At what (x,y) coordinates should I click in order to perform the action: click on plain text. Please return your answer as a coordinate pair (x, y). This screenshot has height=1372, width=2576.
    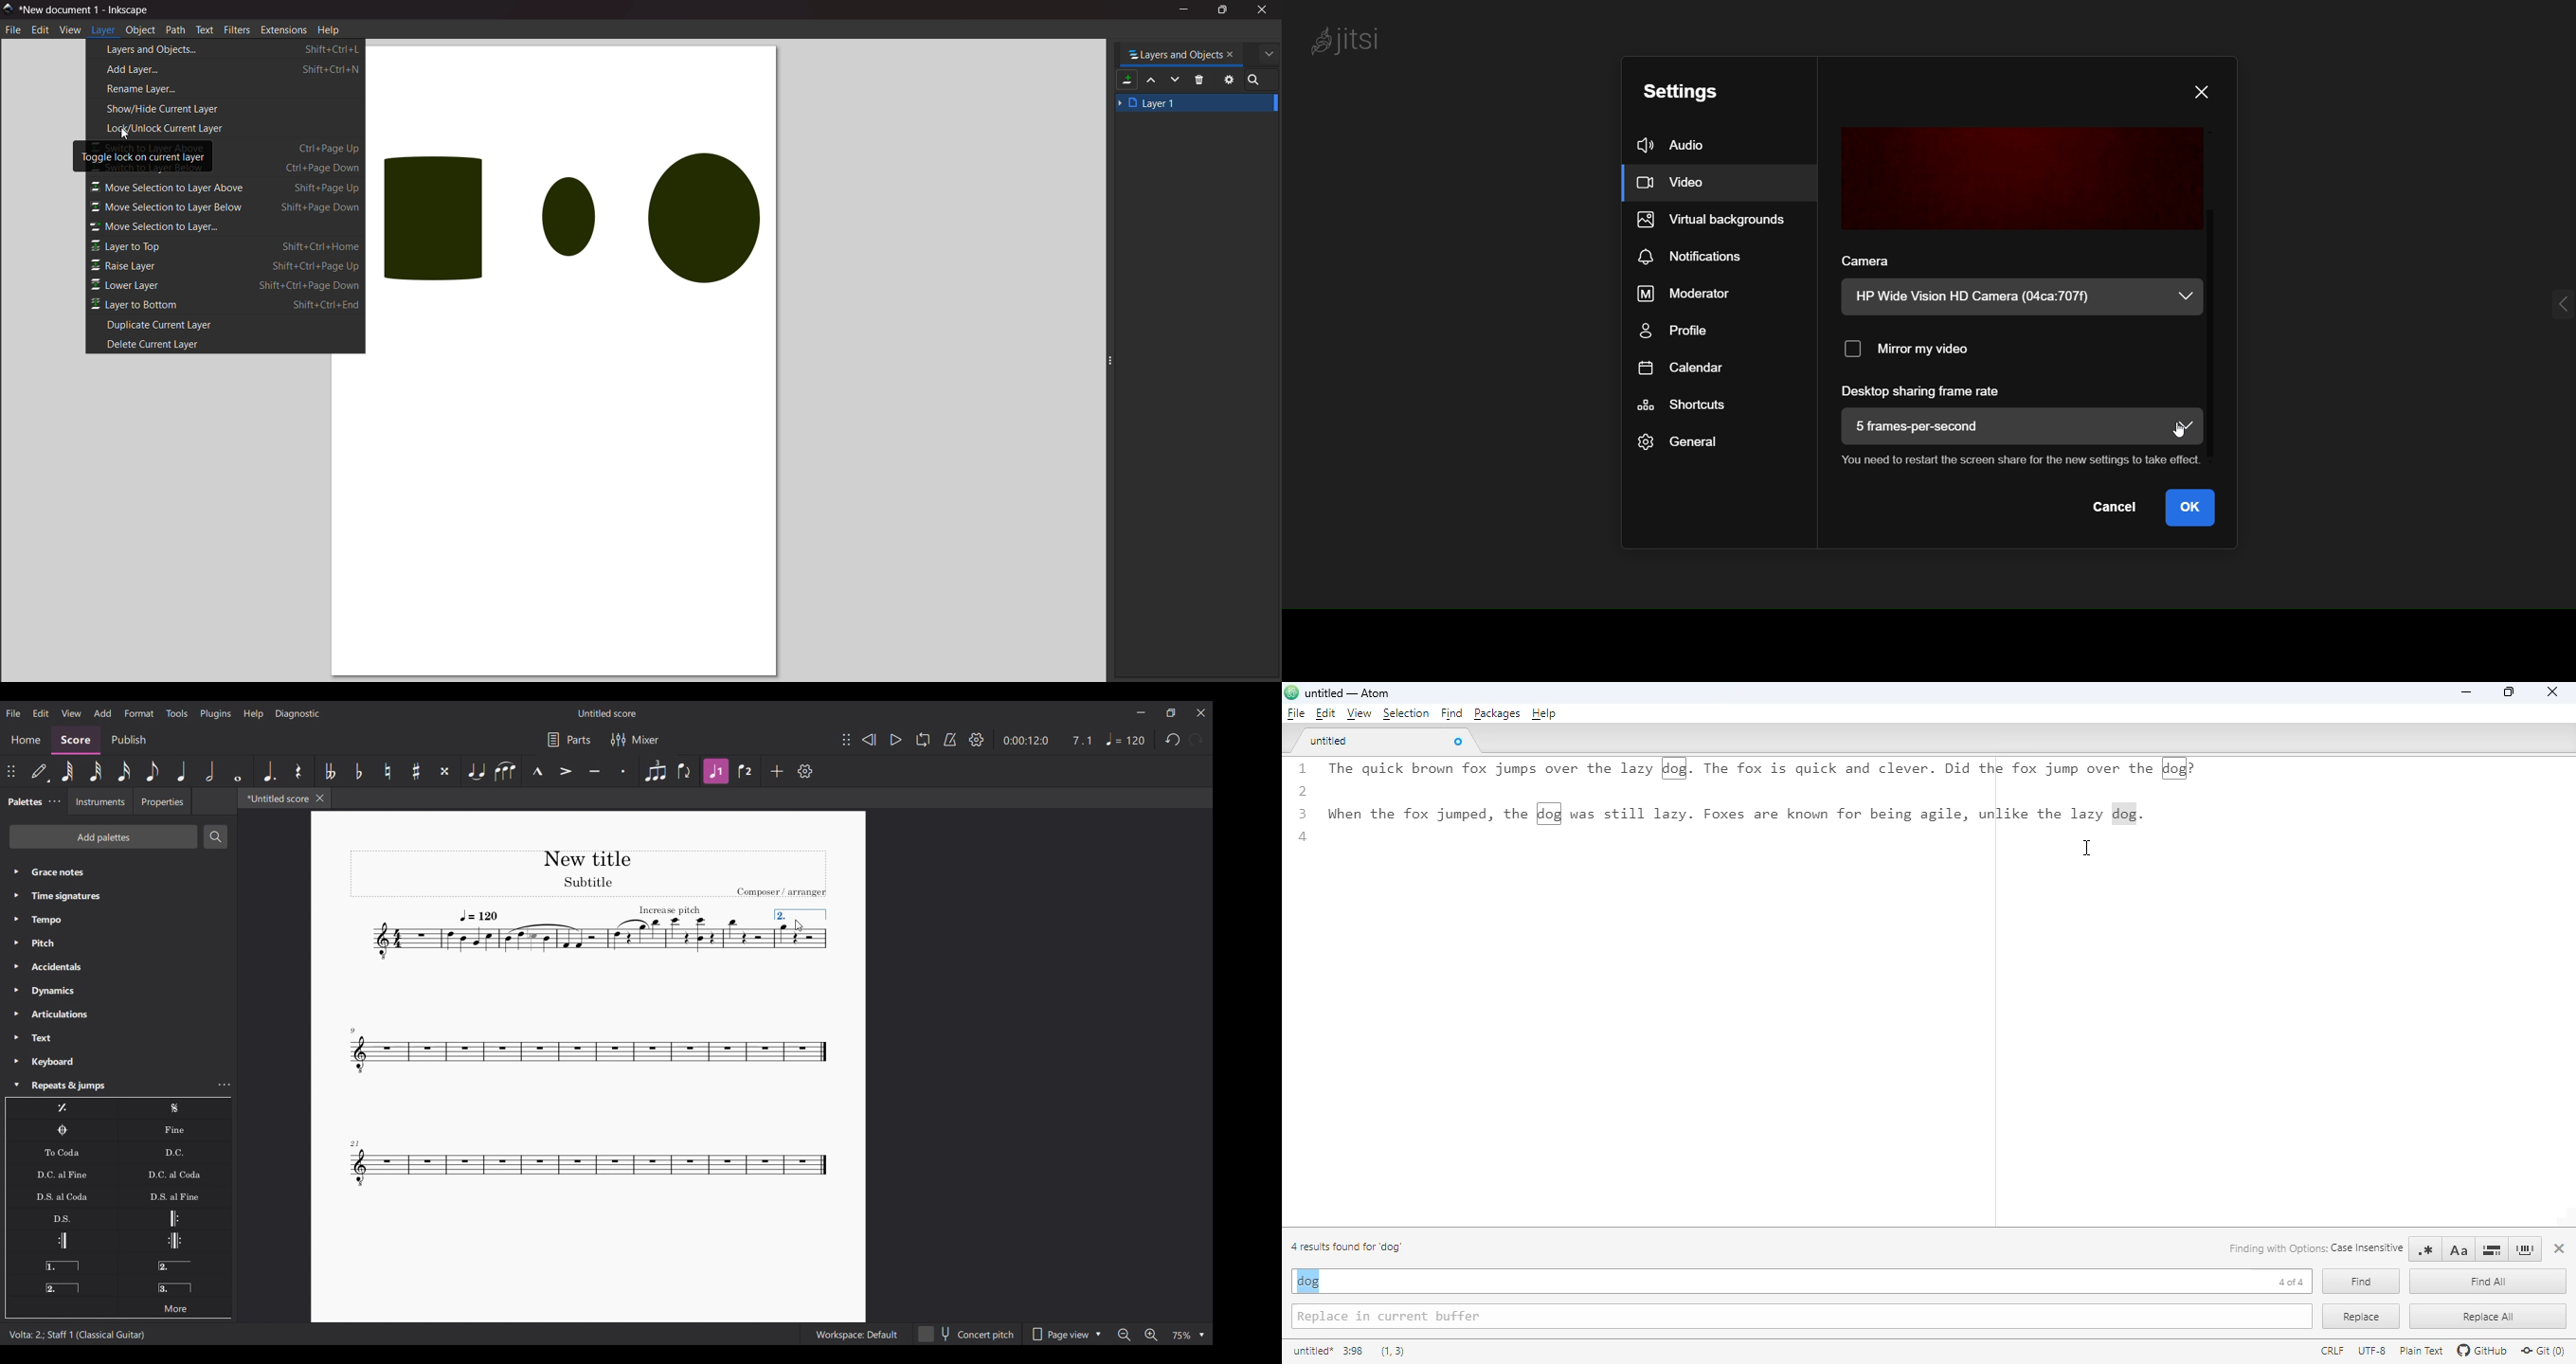
    Looking at the image, I should click on (2423, 1351).